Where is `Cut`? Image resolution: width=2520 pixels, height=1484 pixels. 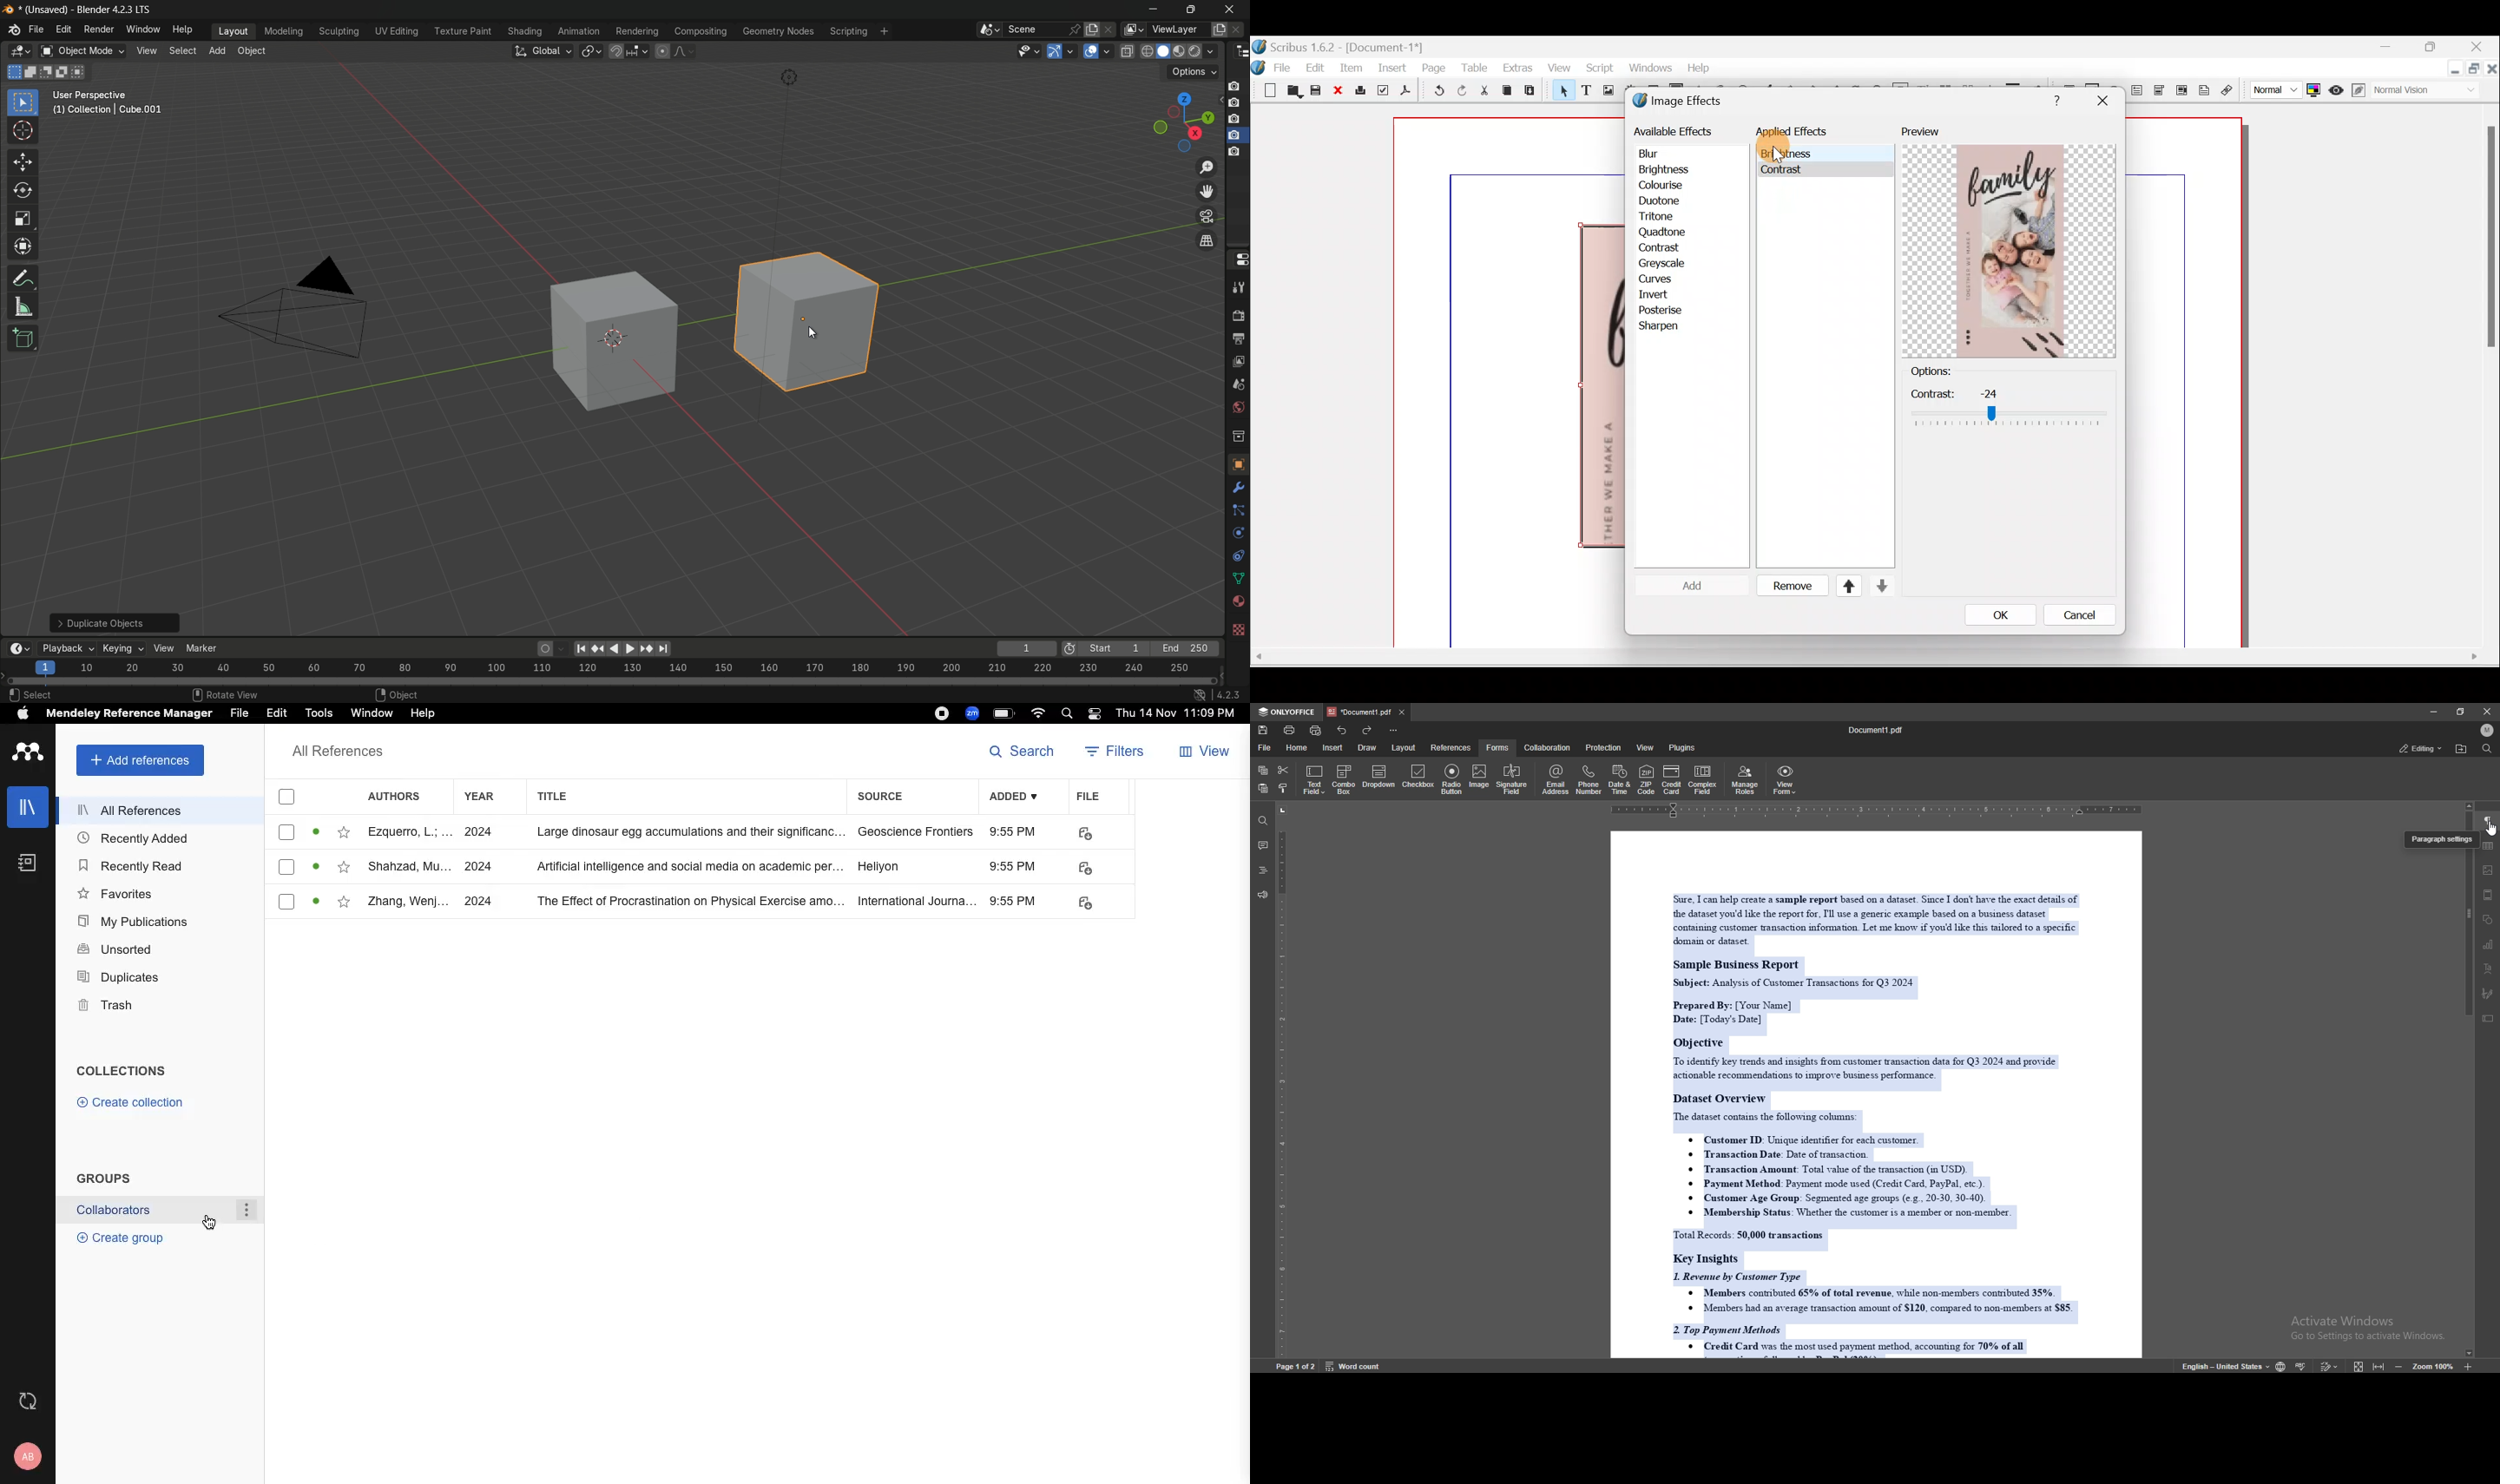 Cut is located at coordinates (1484, 92).